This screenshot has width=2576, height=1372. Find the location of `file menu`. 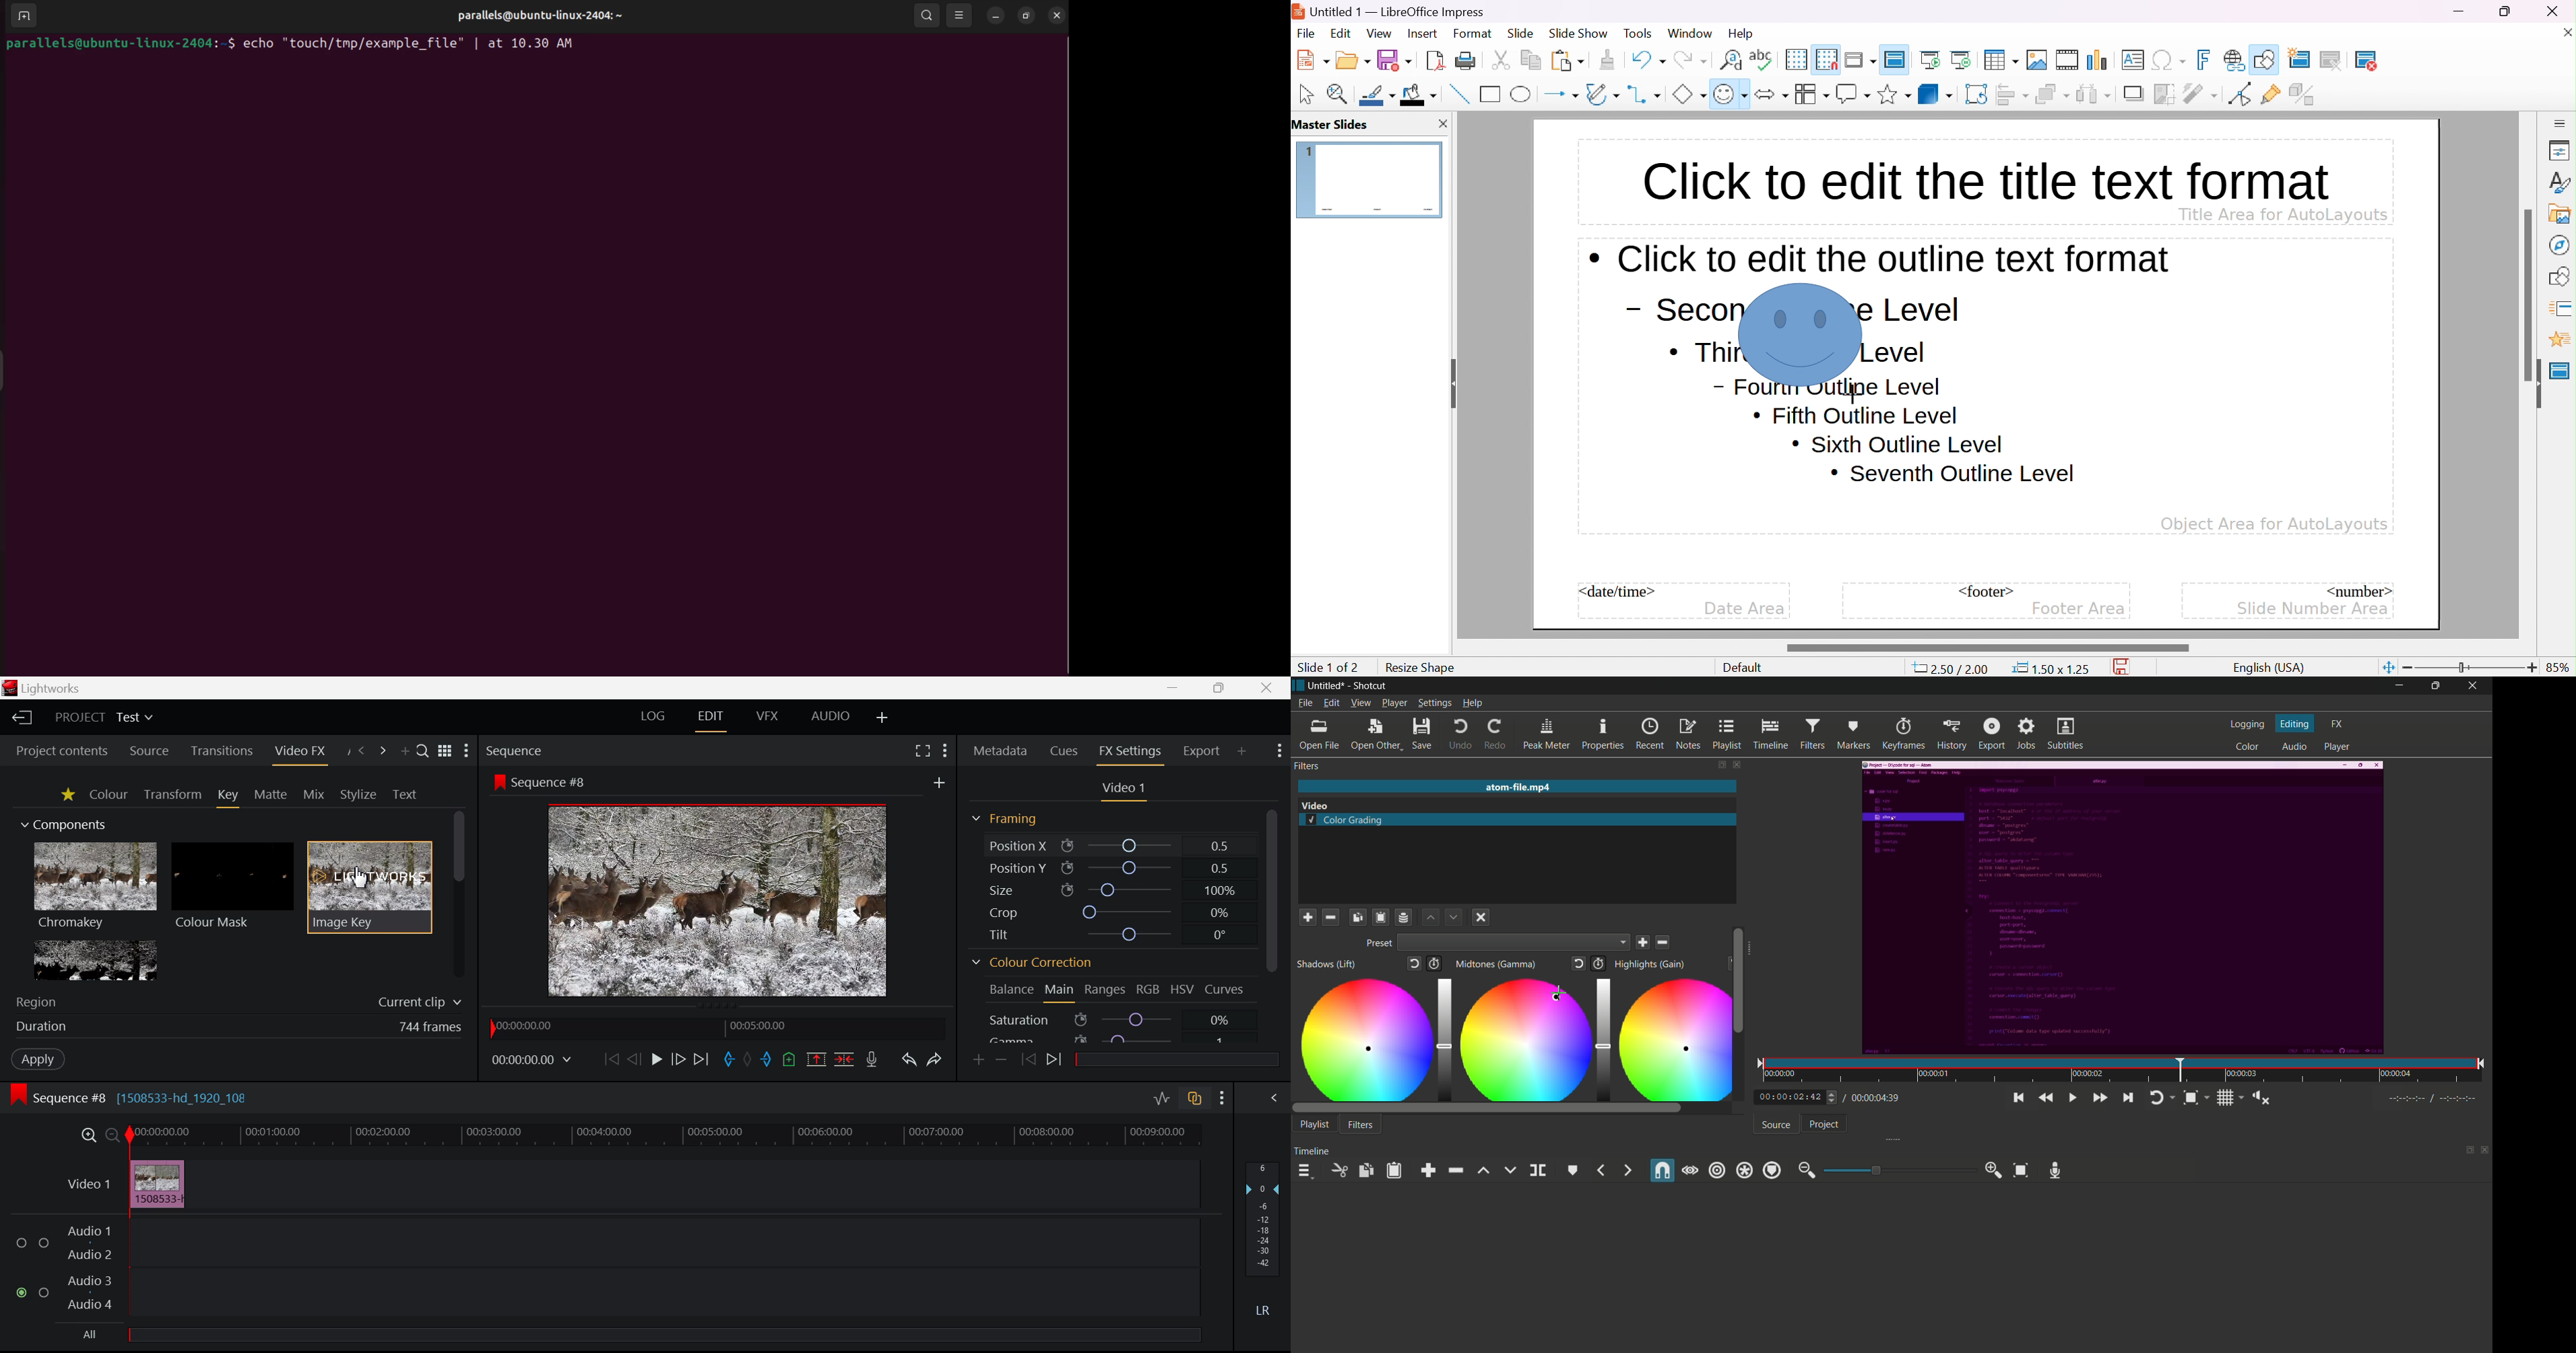

file menu is located at coordinates (1307, 703).